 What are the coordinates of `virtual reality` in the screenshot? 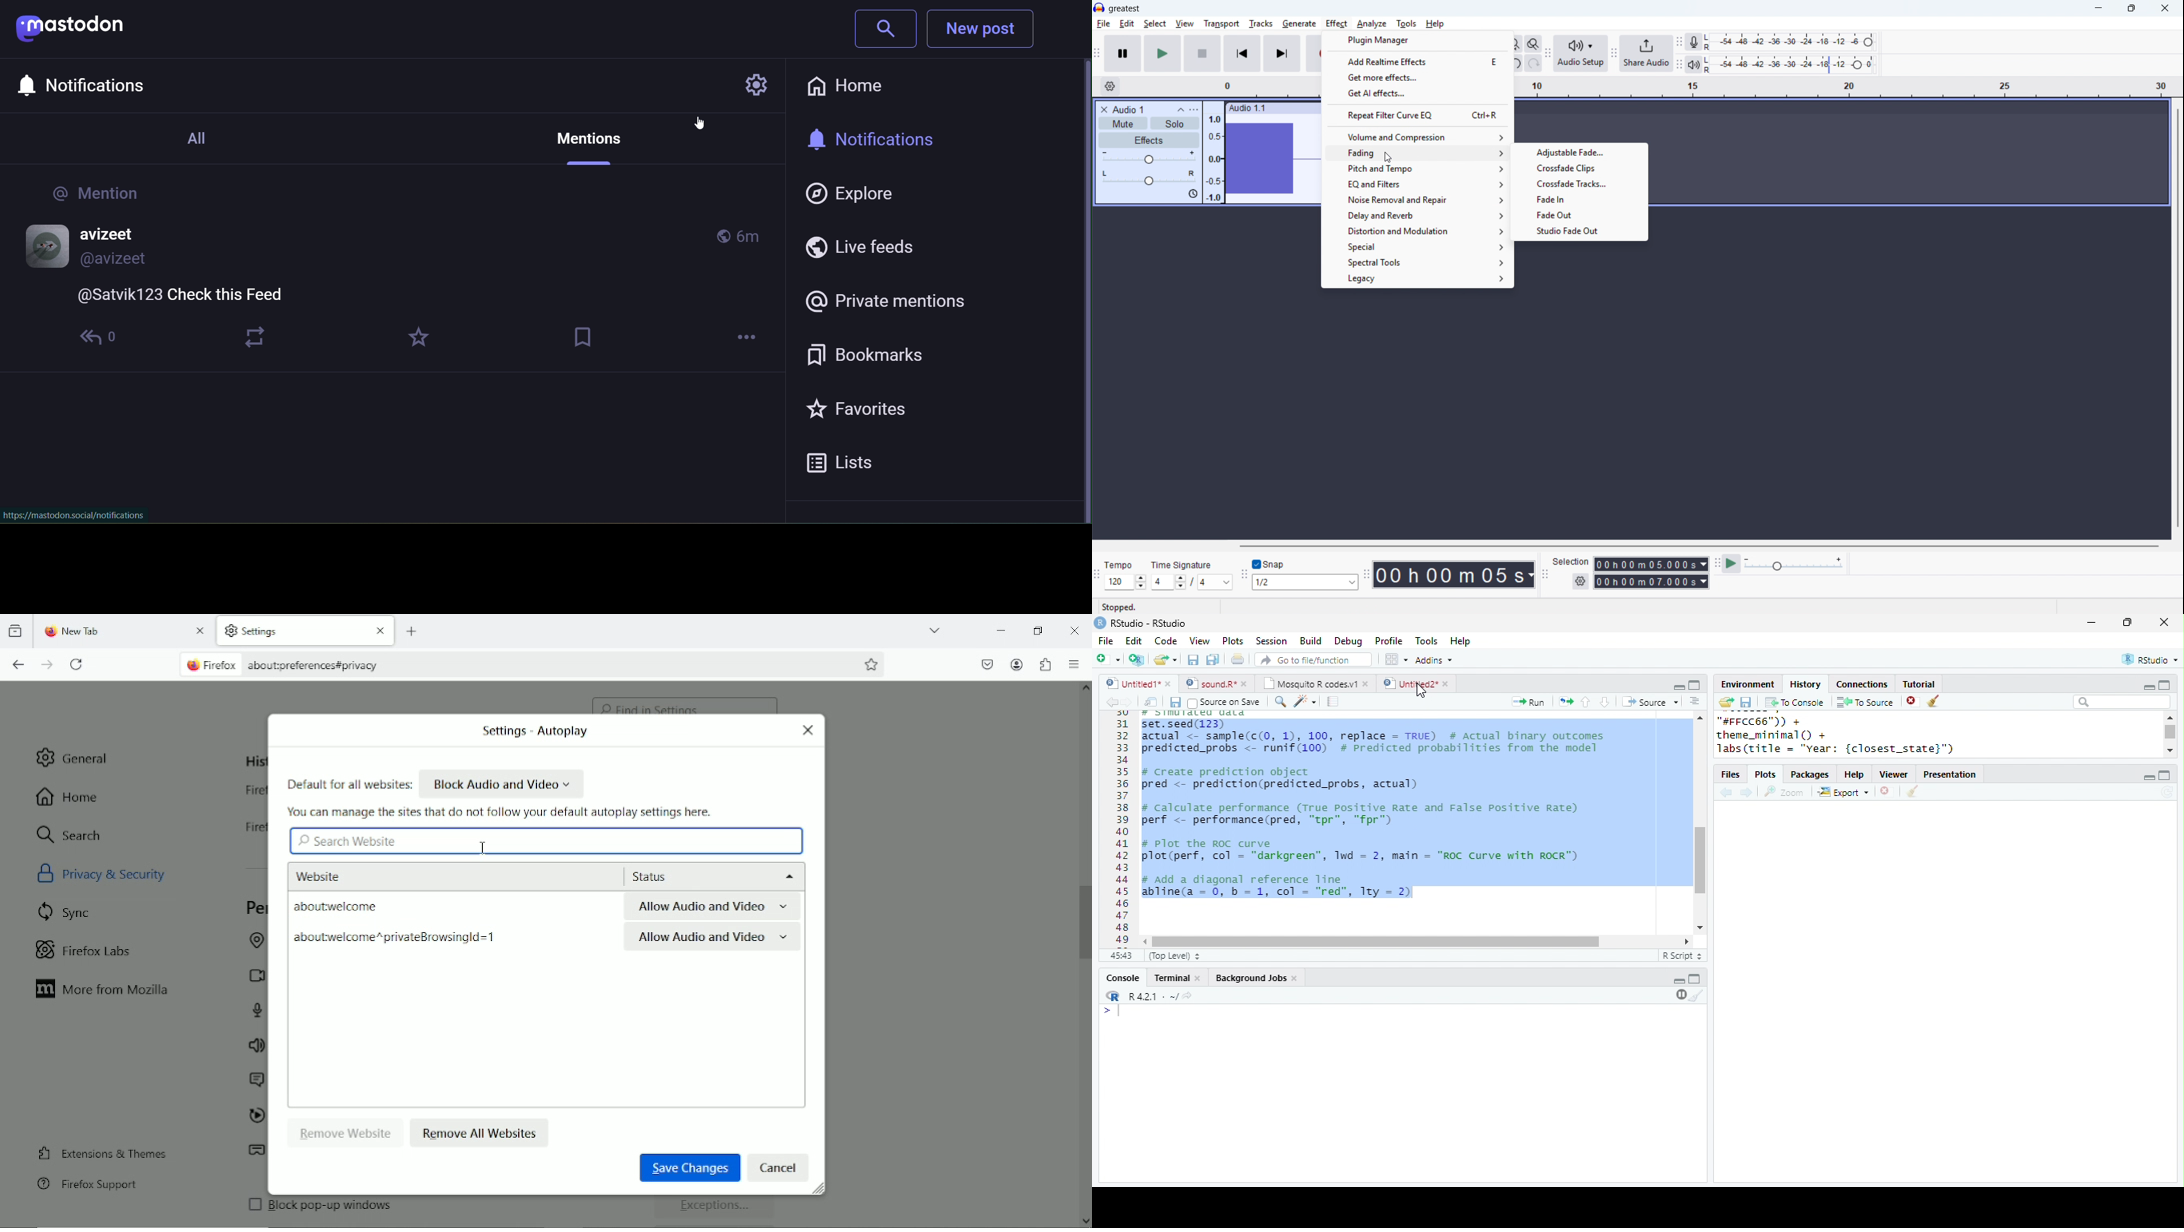 It's located at (257, 1153).